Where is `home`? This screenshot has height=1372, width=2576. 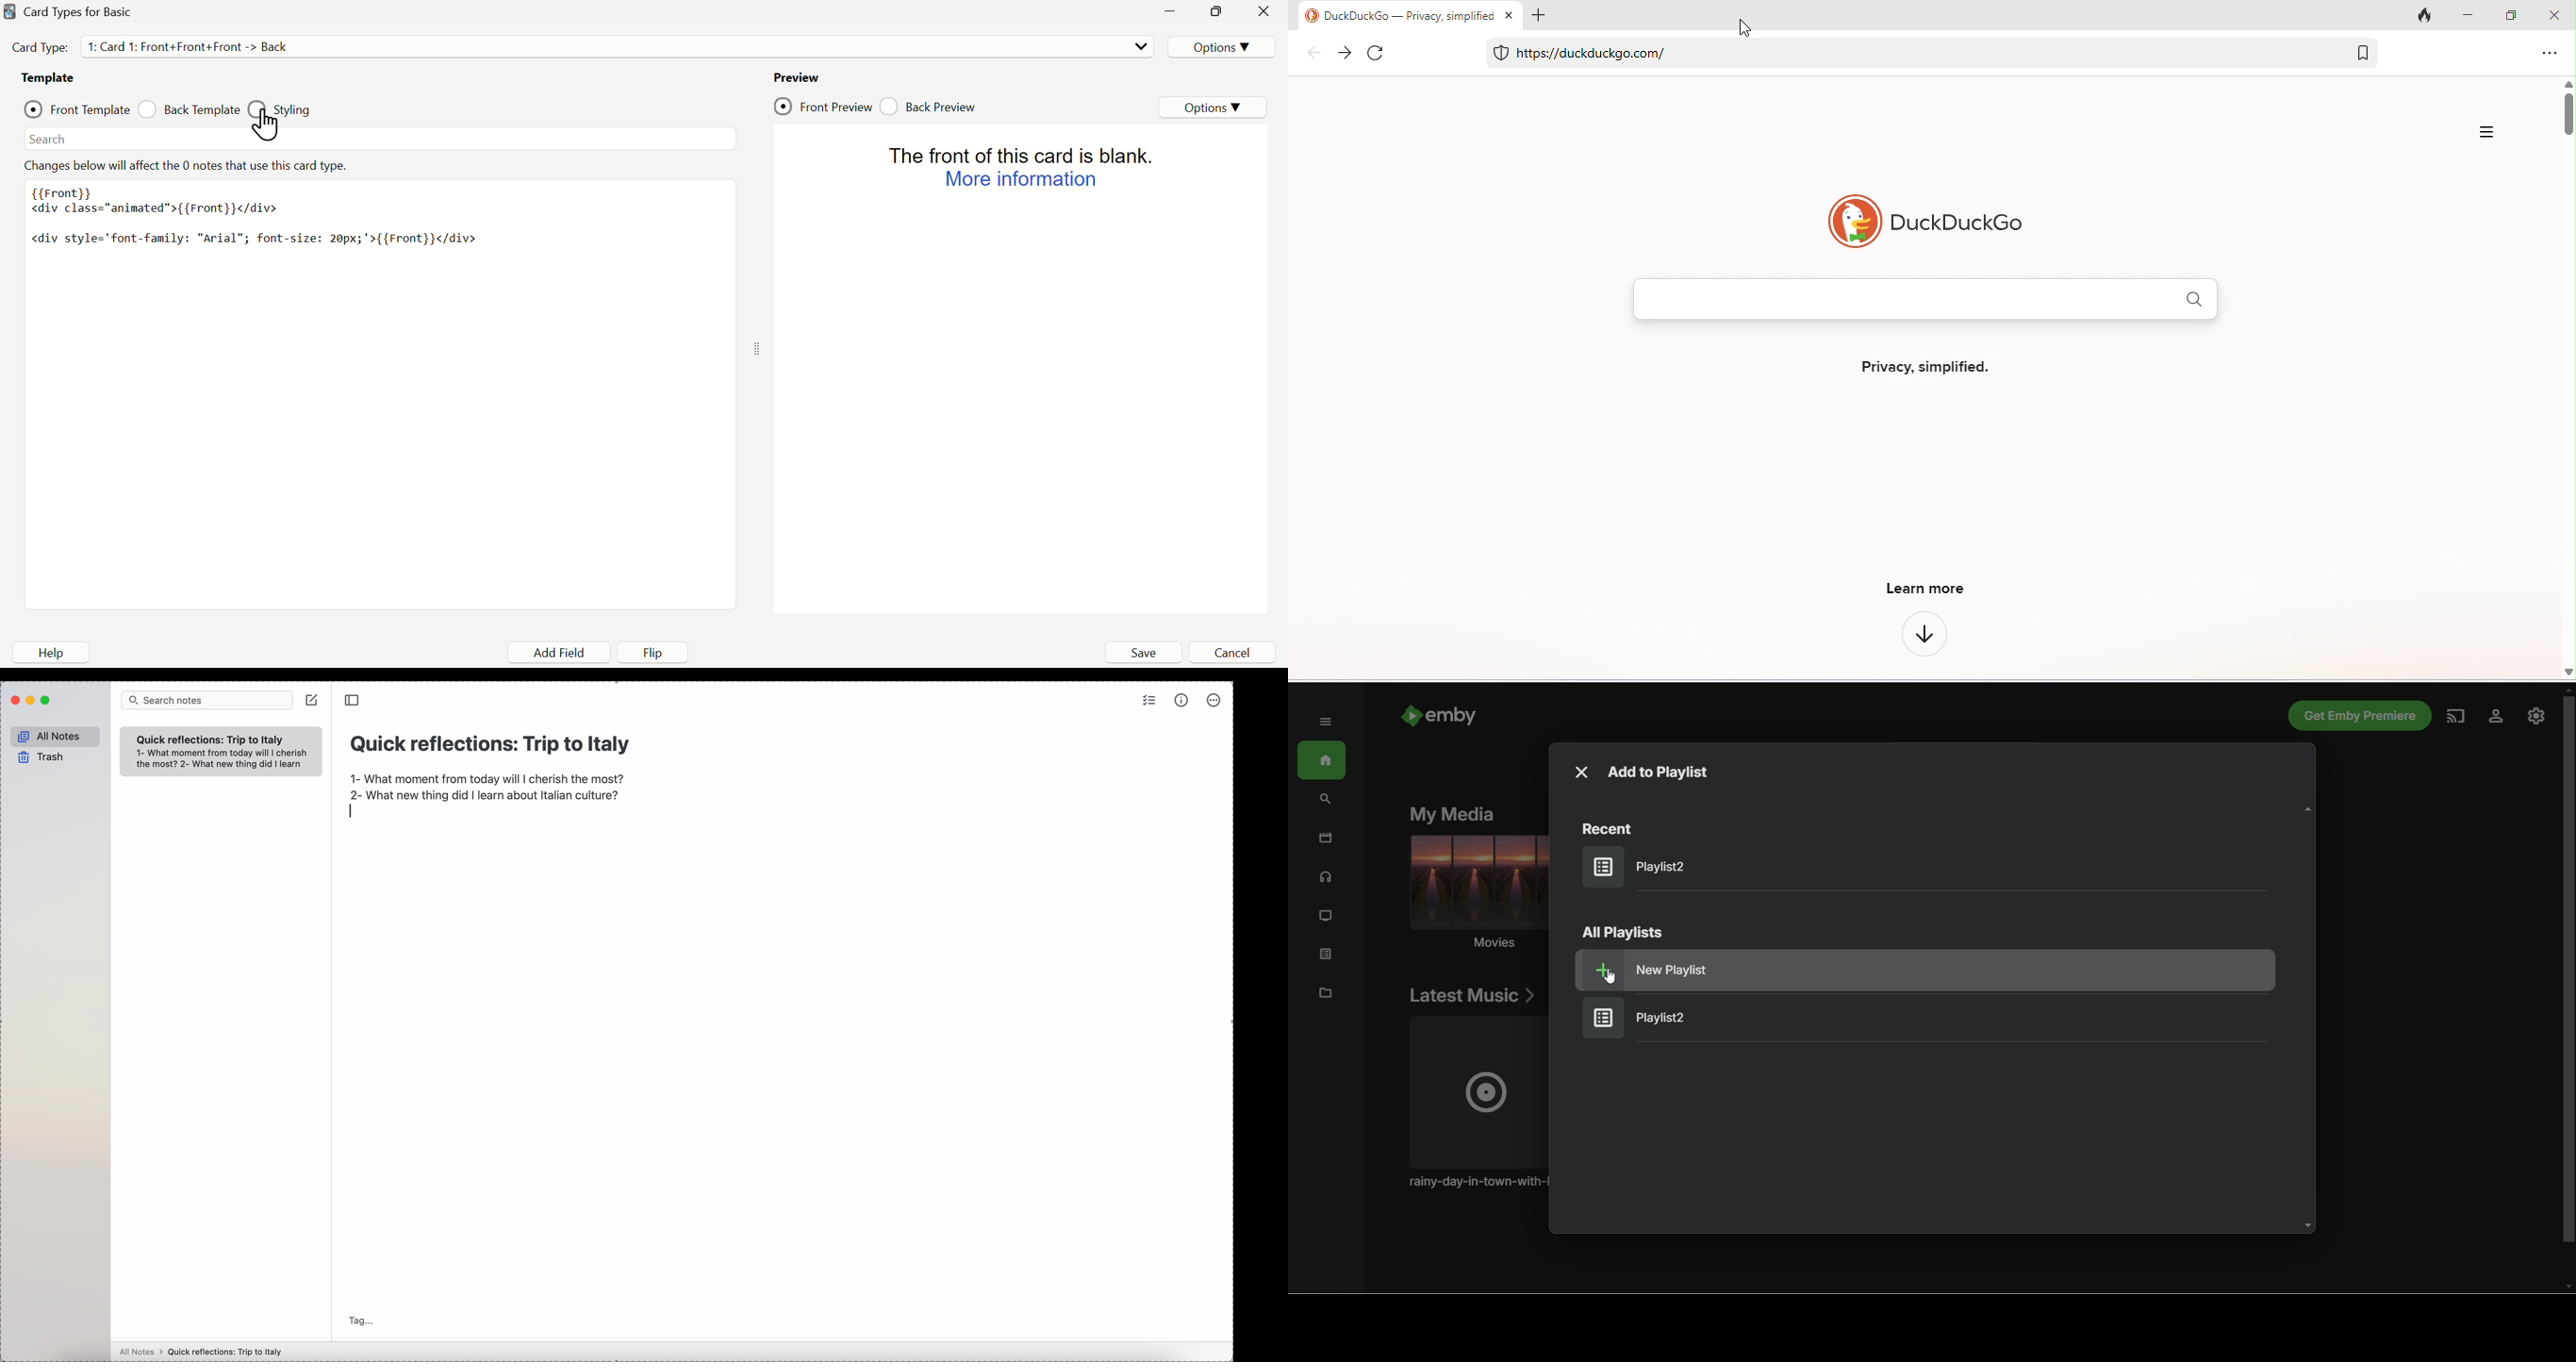
home is located at coordinates (1323, 761).